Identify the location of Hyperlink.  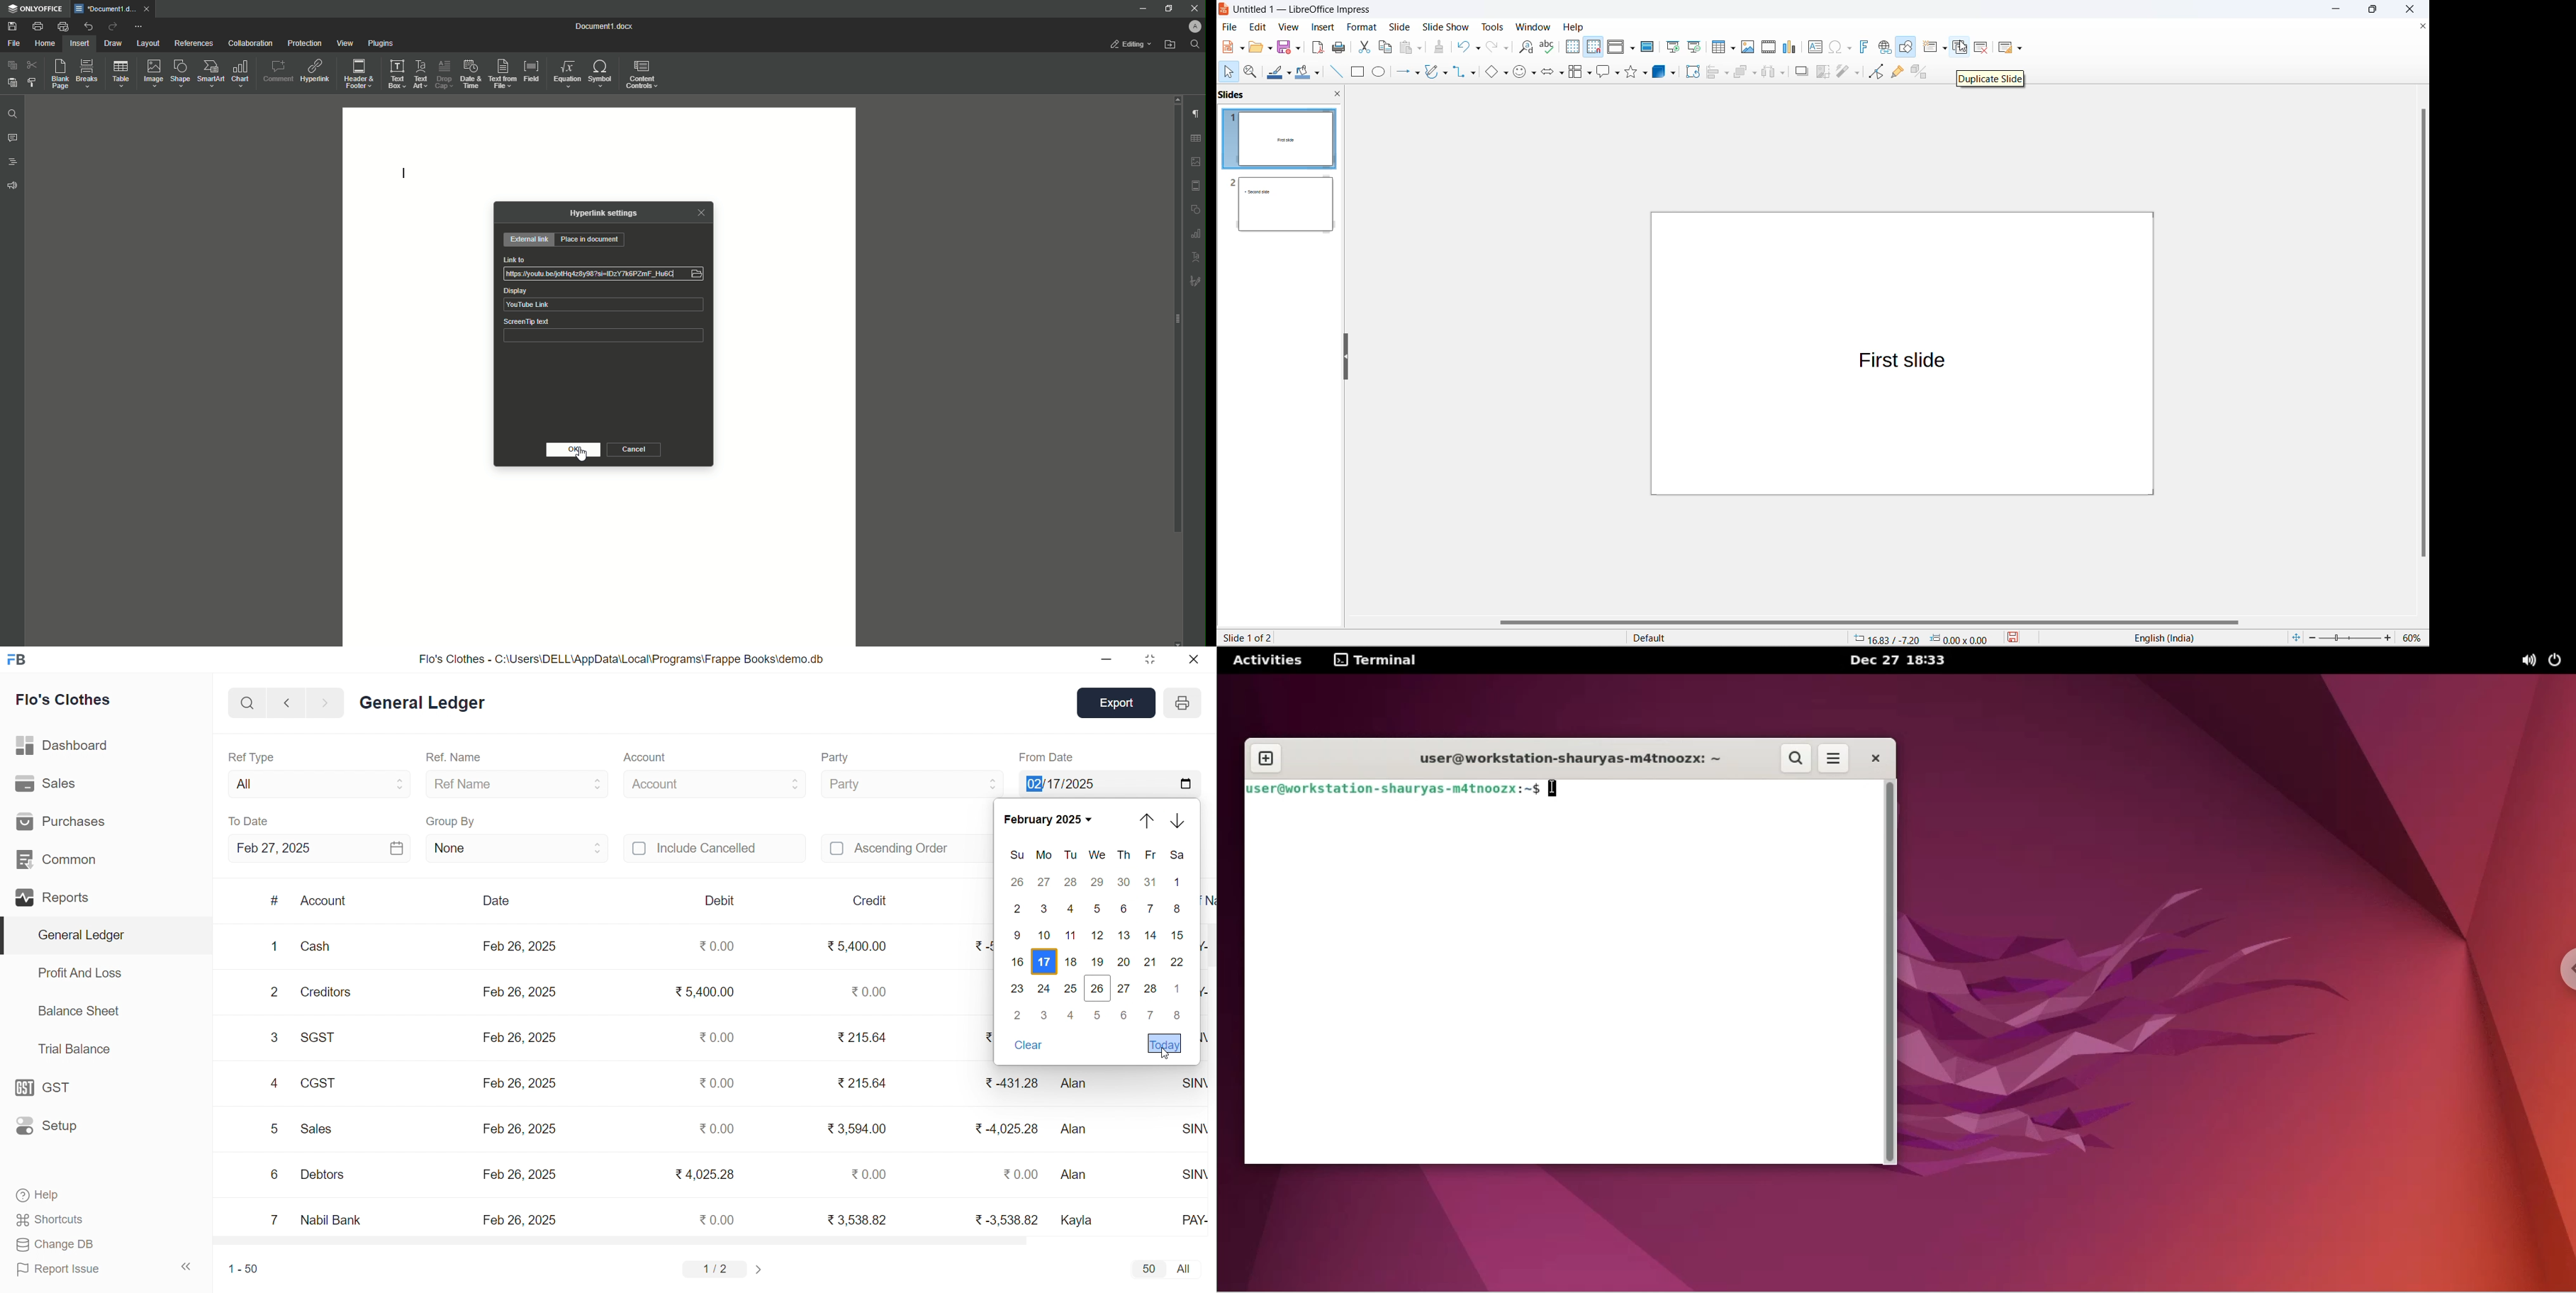
(316, 73).